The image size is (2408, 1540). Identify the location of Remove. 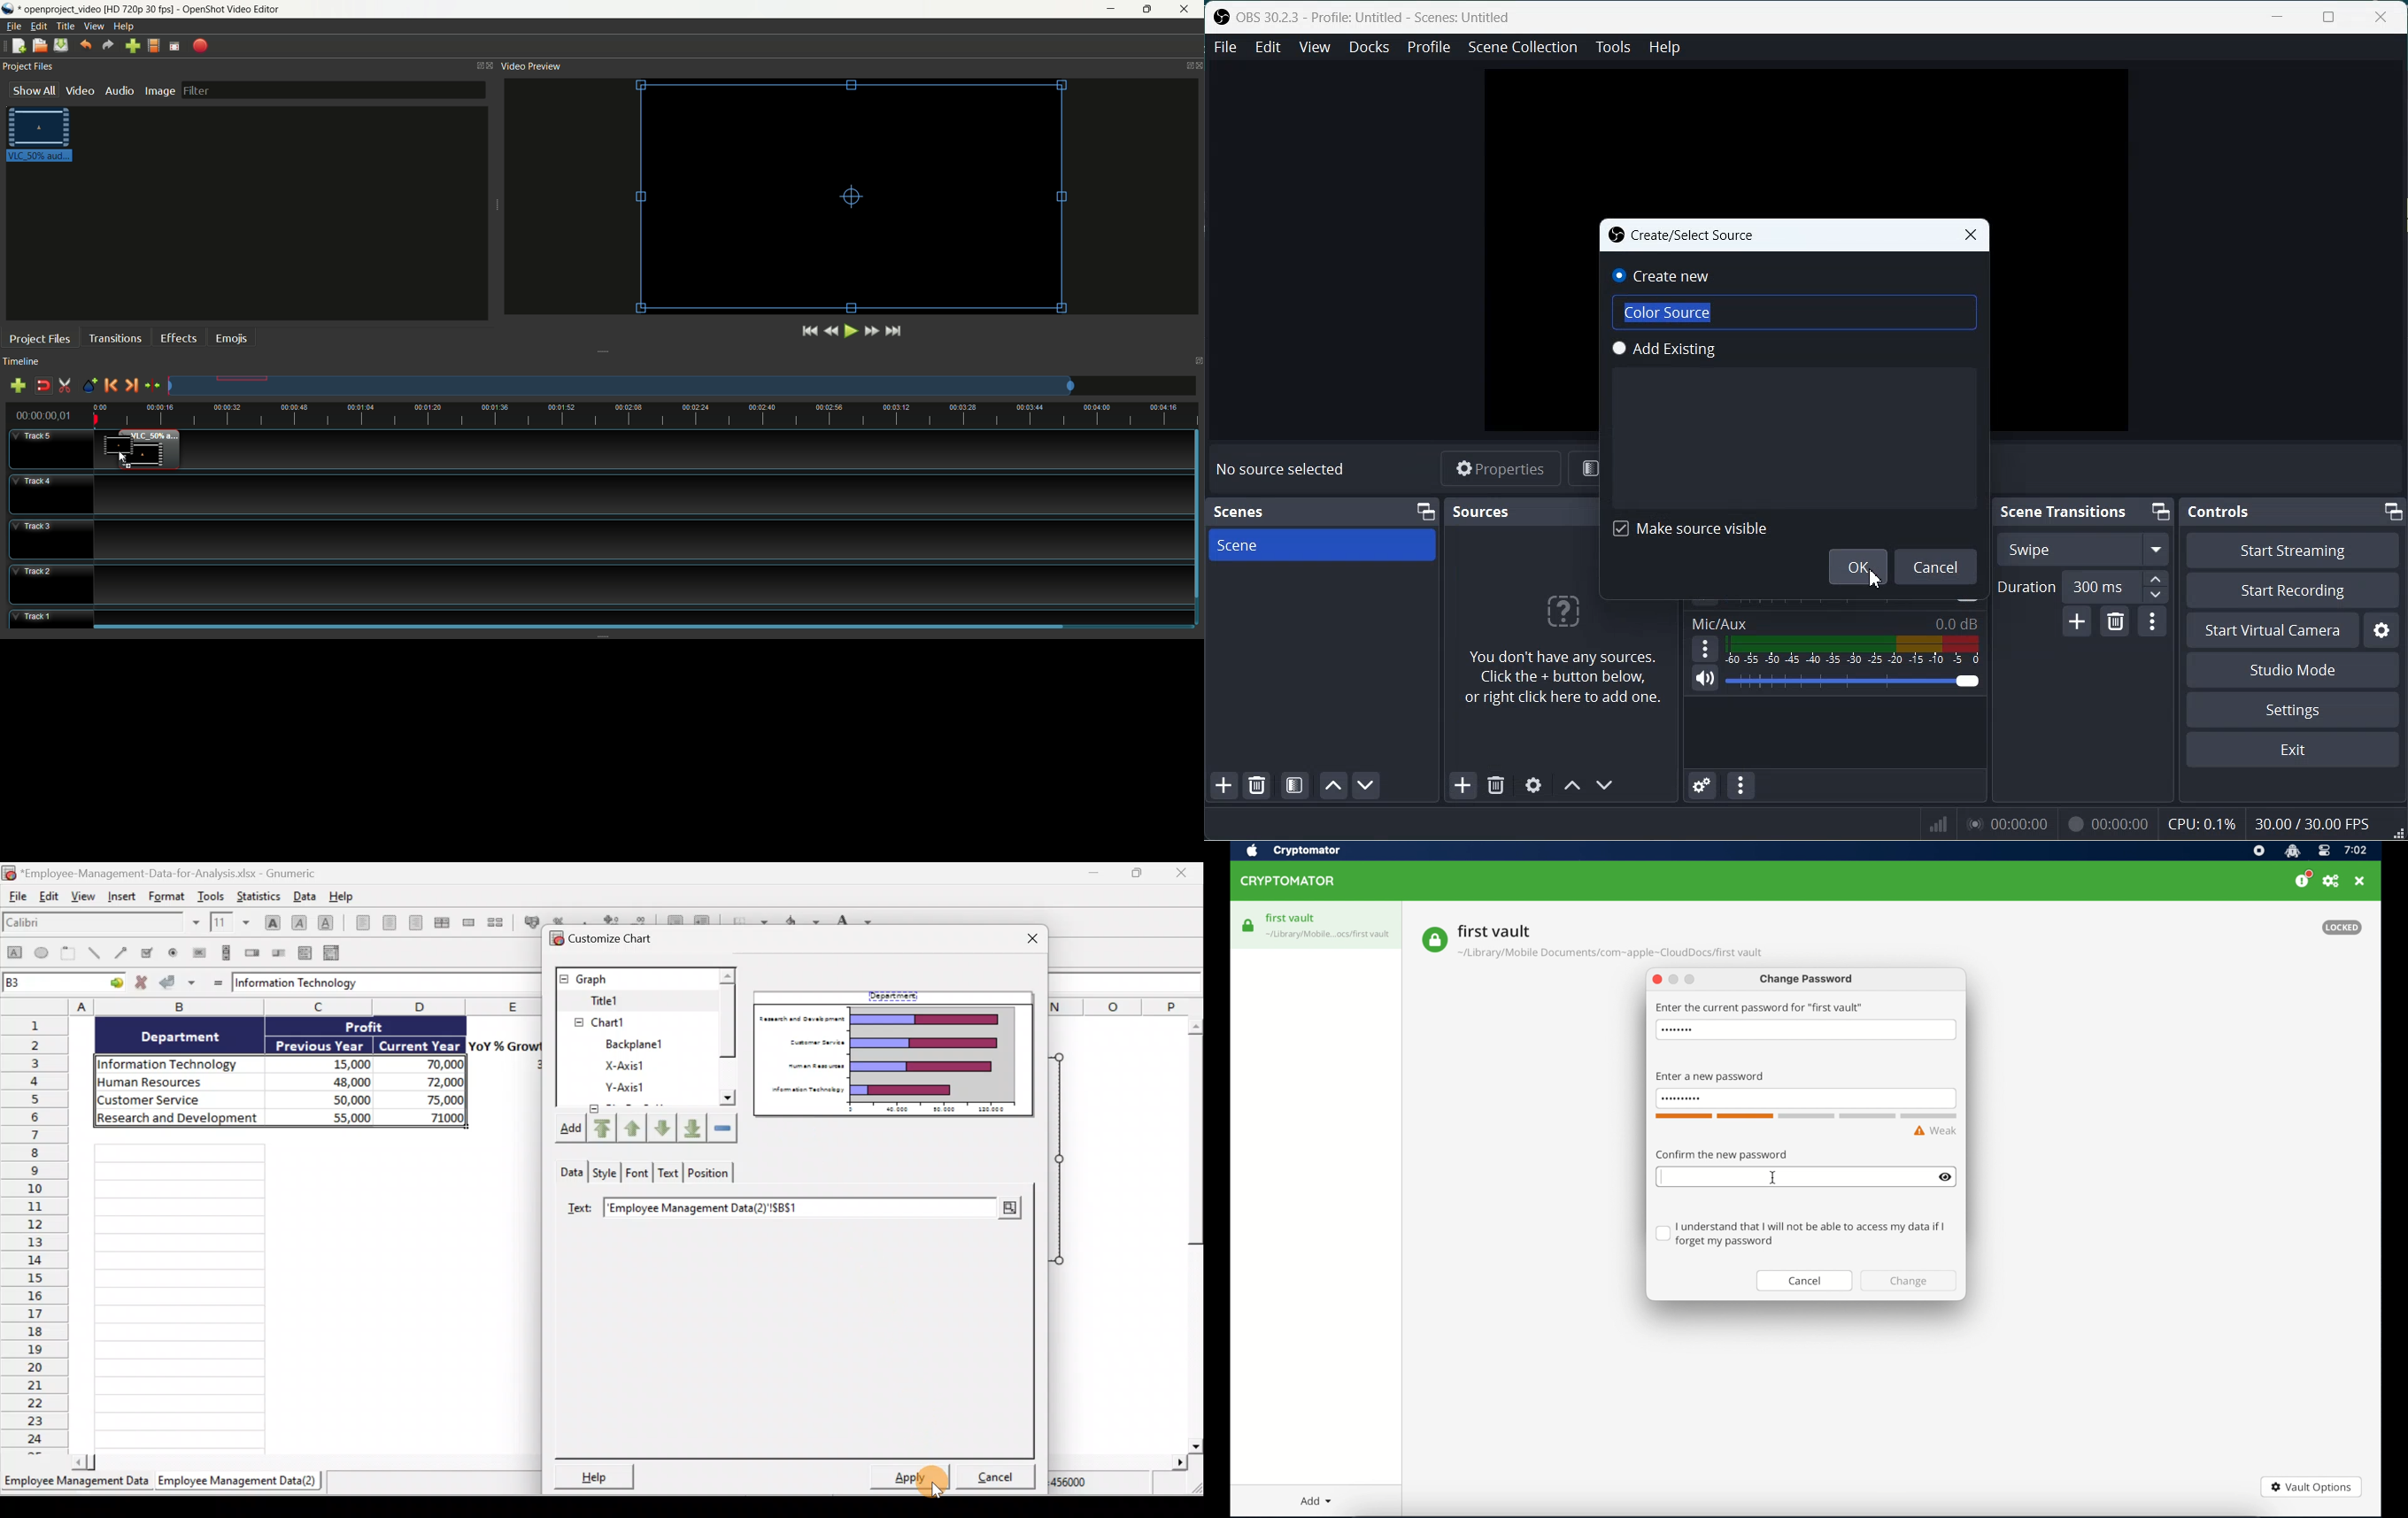
(722, 1128).